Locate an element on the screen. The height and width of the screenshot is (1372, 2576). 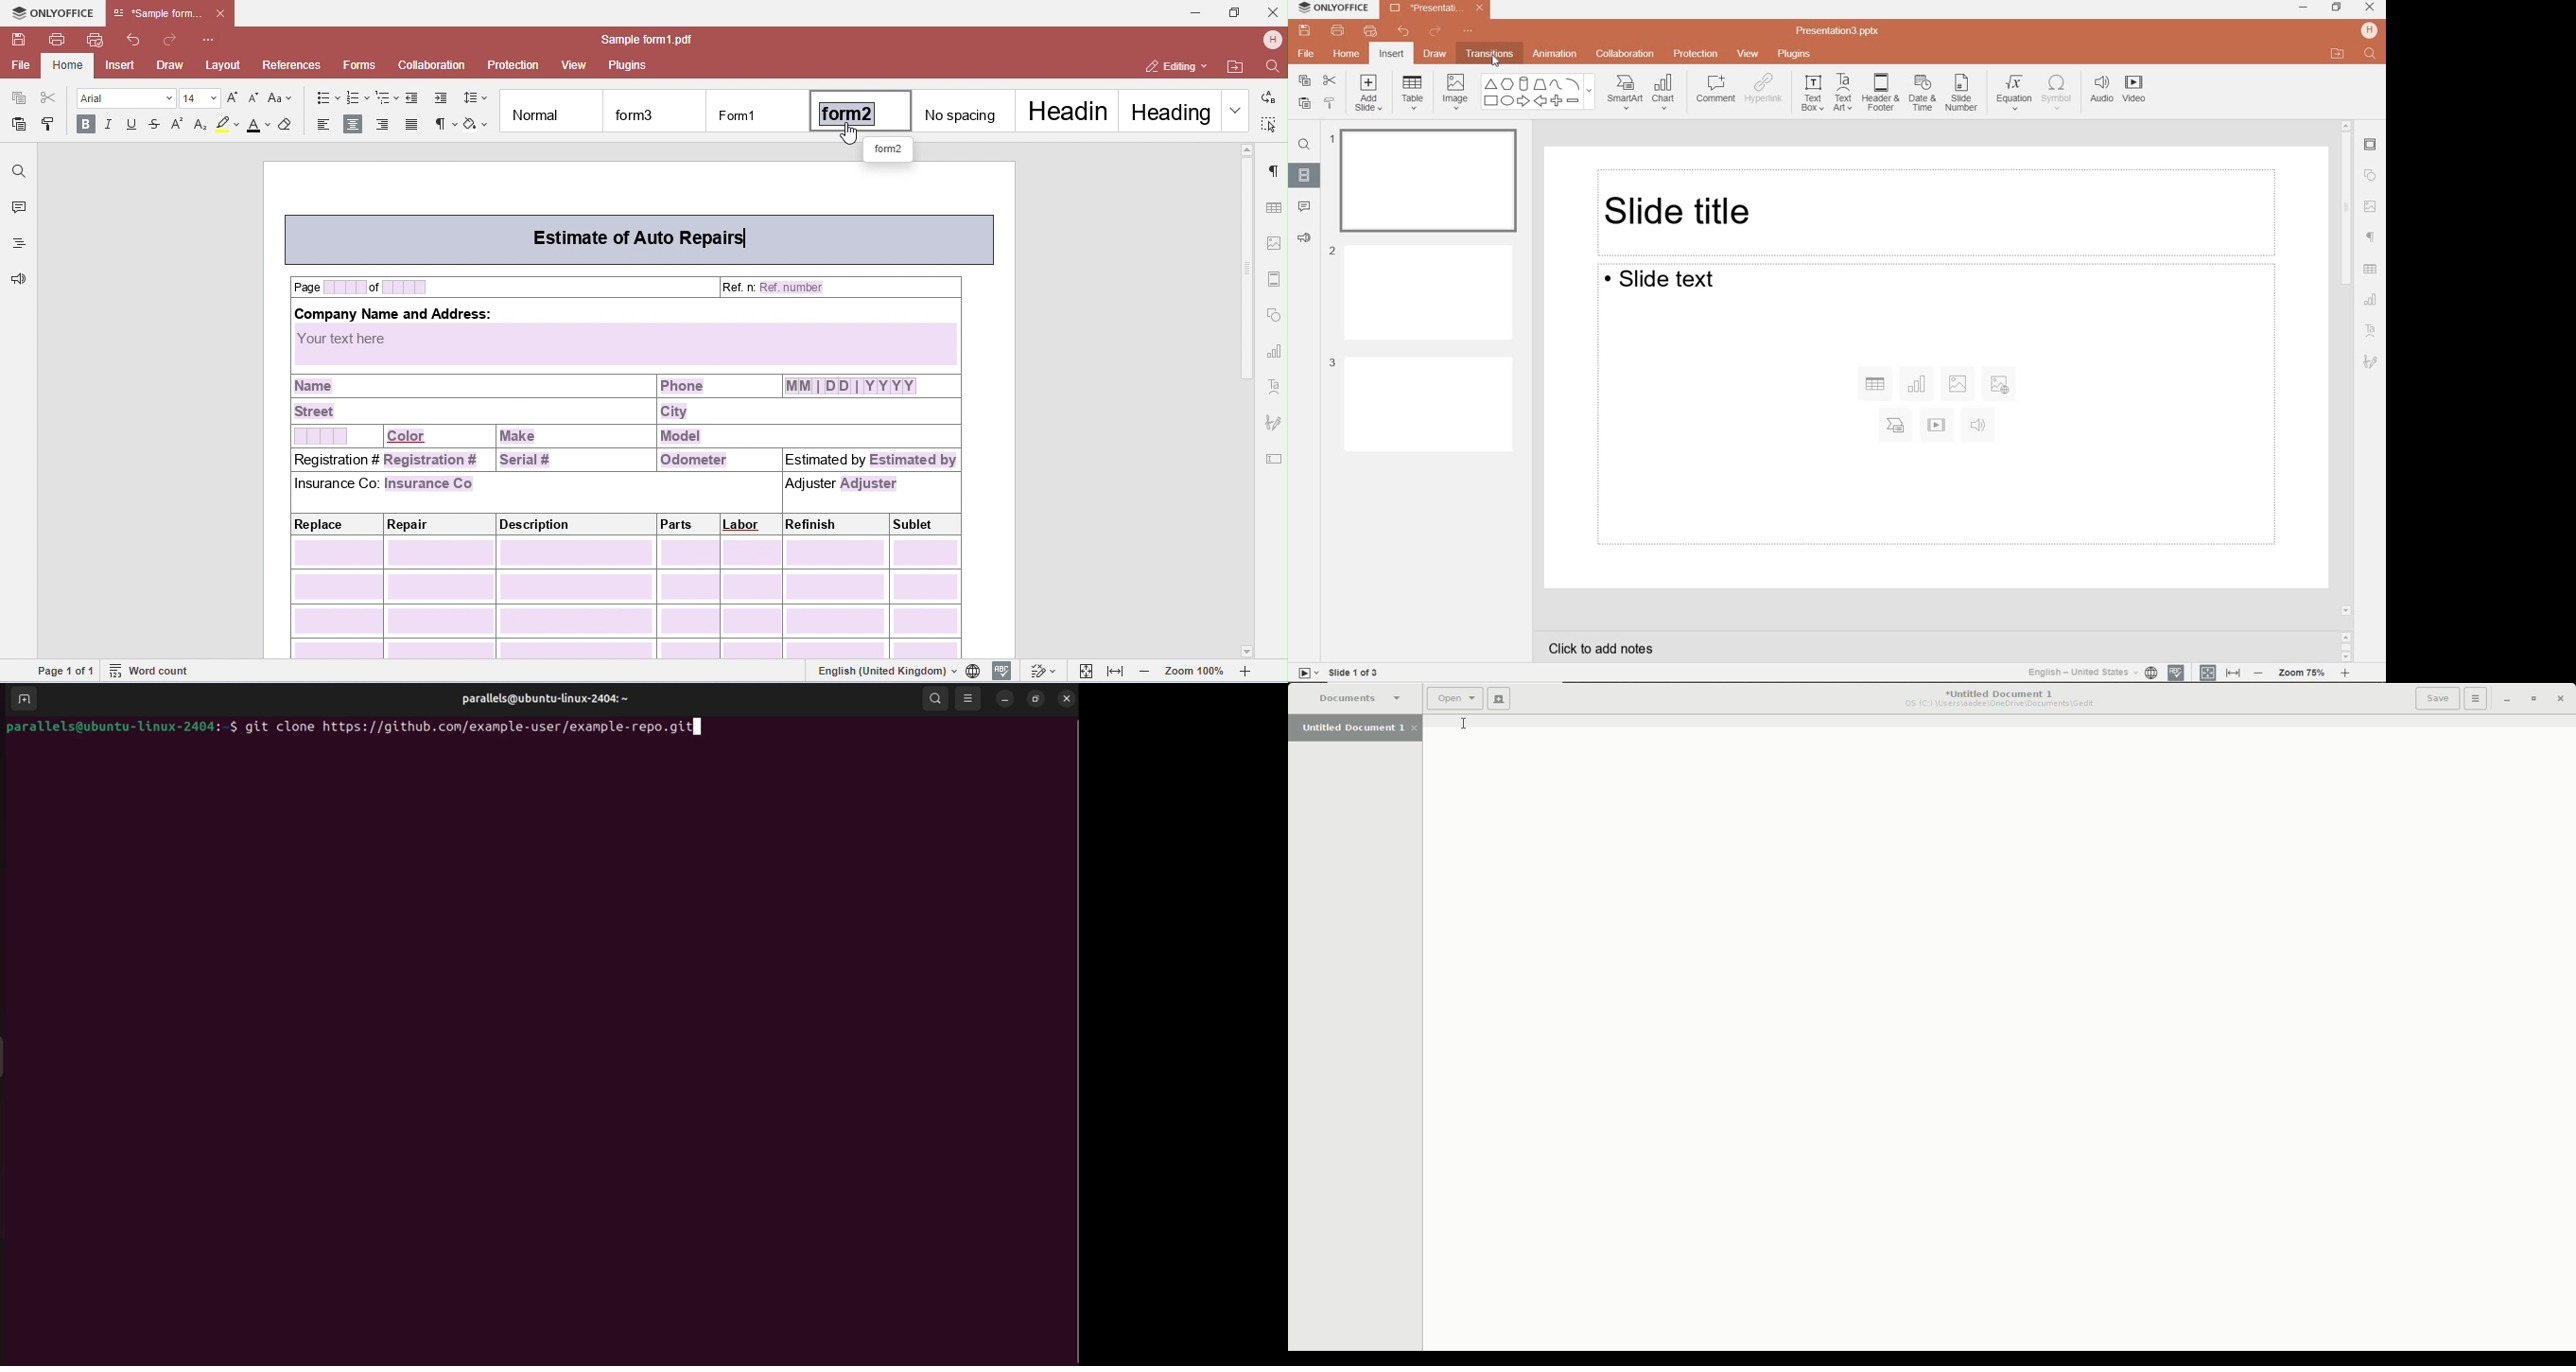
home is located at coordinates (1348, 55).